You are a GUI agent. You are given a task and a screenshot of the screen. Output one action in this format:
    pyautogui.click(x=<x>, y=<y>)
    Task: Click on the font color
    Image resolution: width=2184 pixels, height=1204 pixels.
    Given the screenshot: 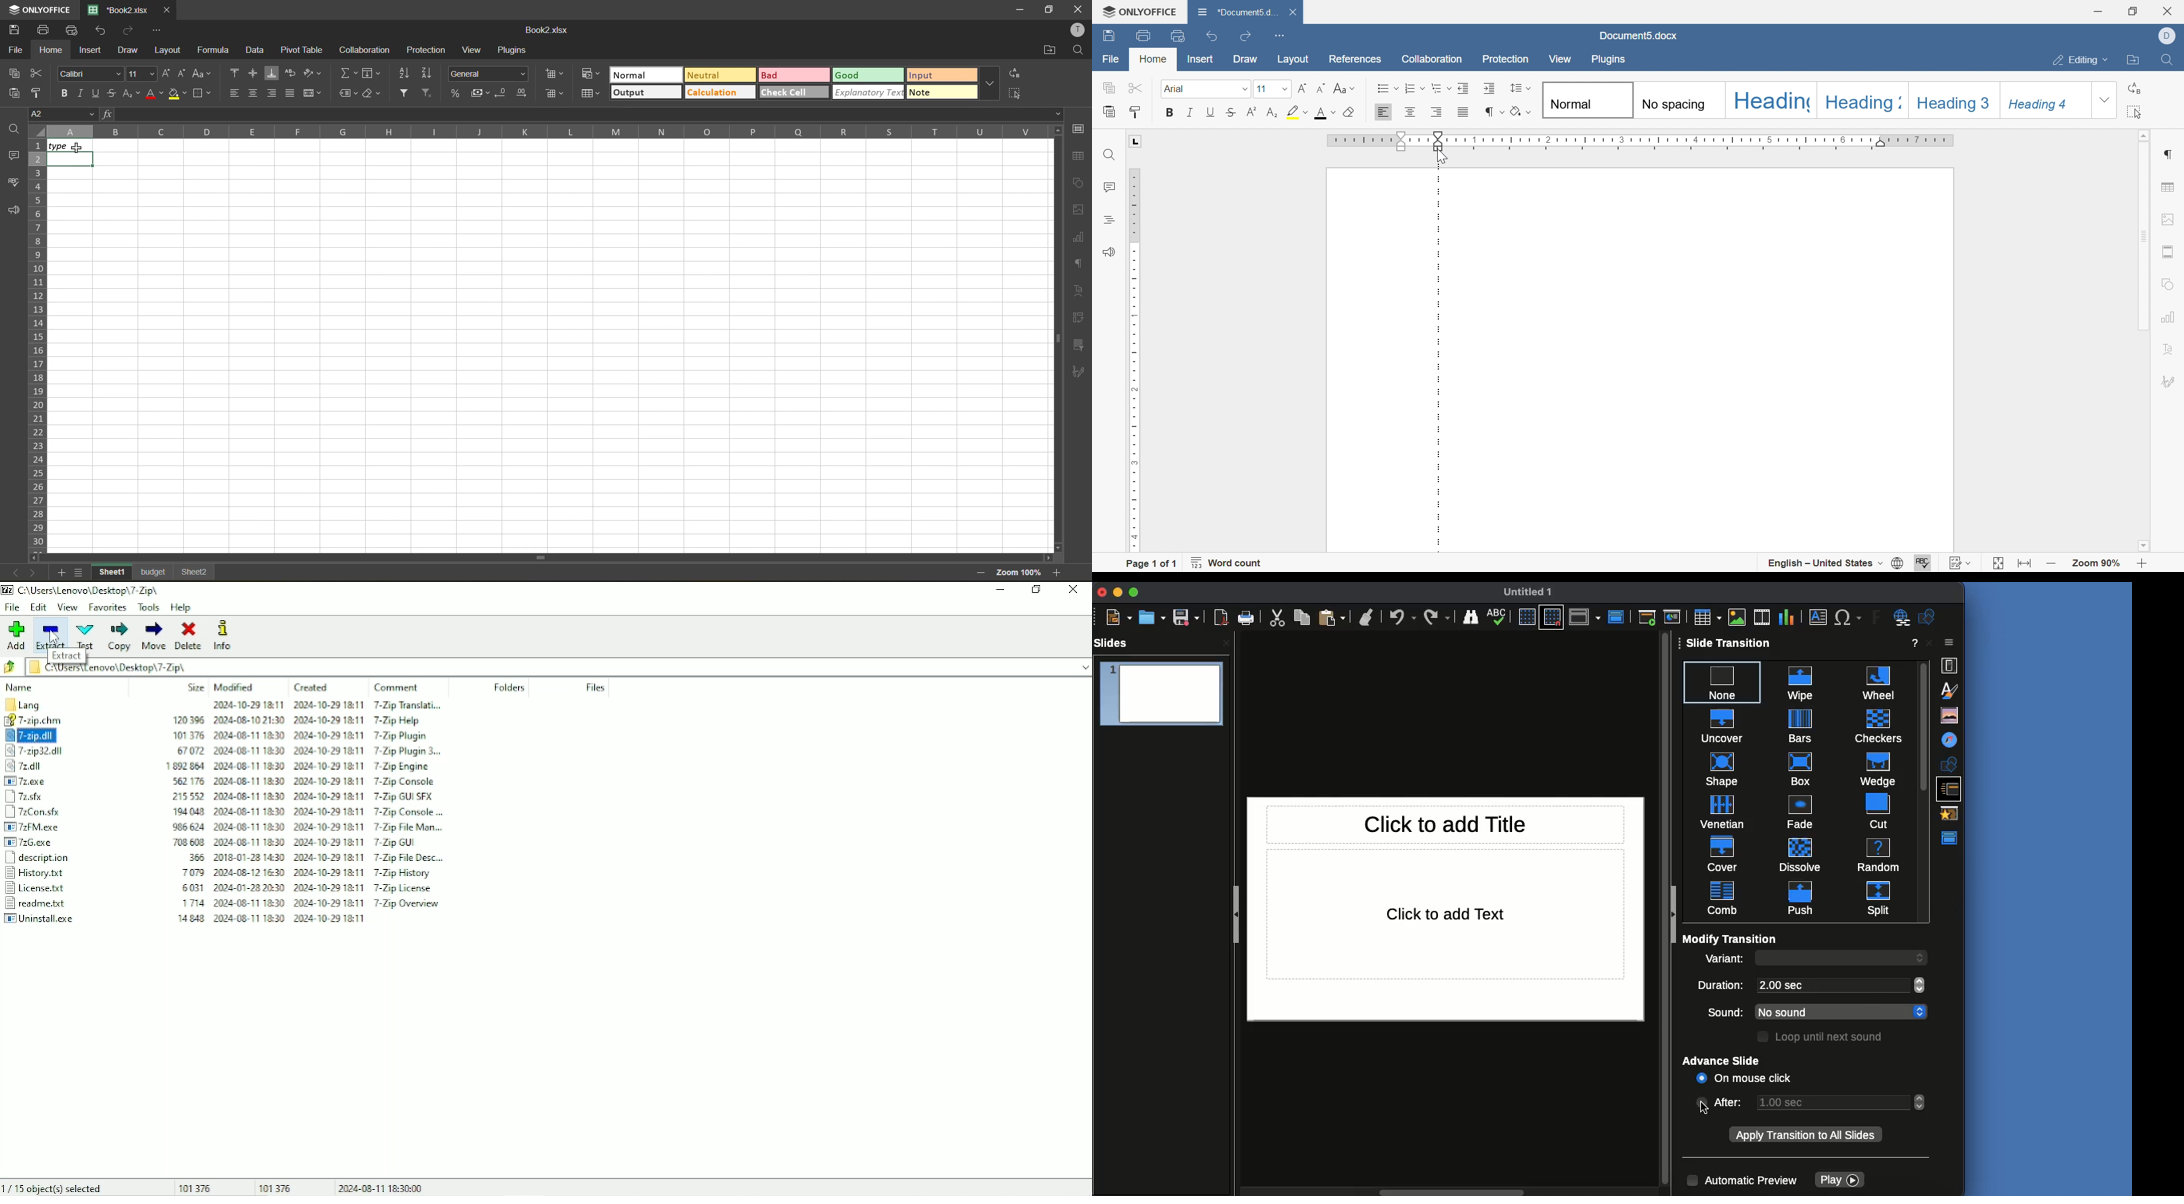 What is the action you would take?
    pyautogui.click(x=1325, y=111)
    